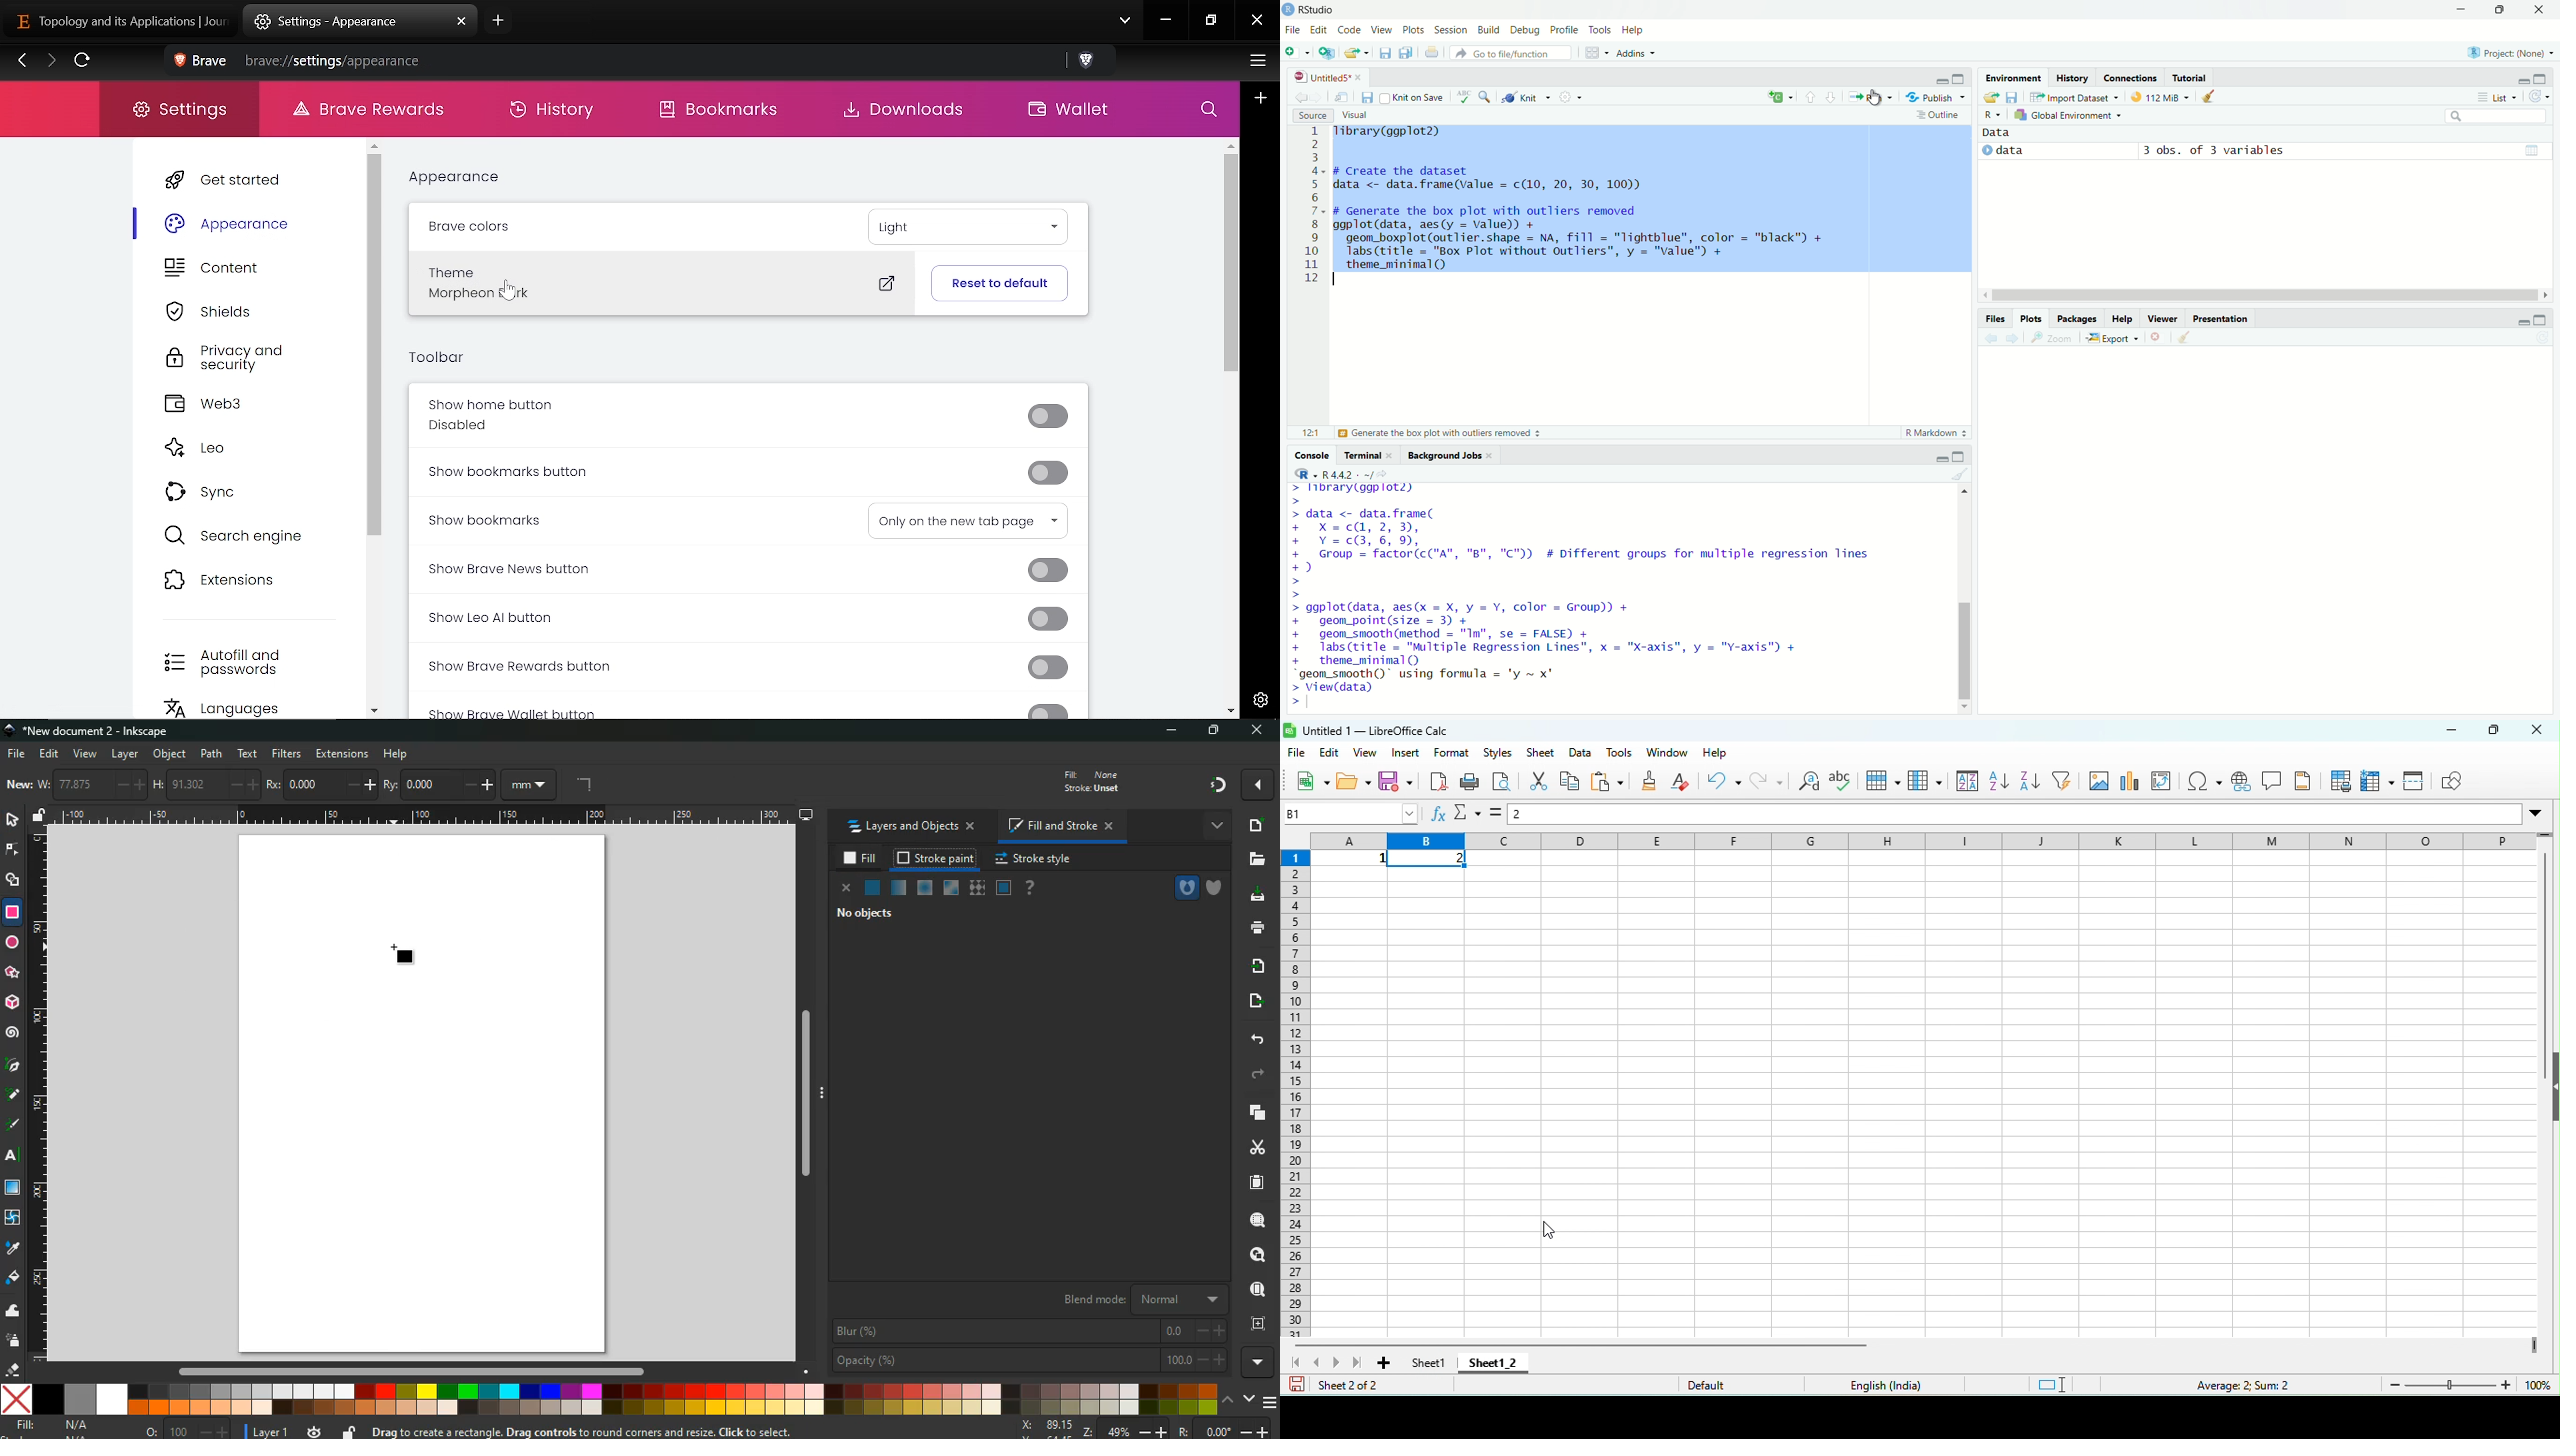 Image resolution: width=2576 pixels, height=1456 pixels. What do you see at coordinates (1298, 1092) in the screenshot?
I see `rows` at bounding box center [1298, 1092].